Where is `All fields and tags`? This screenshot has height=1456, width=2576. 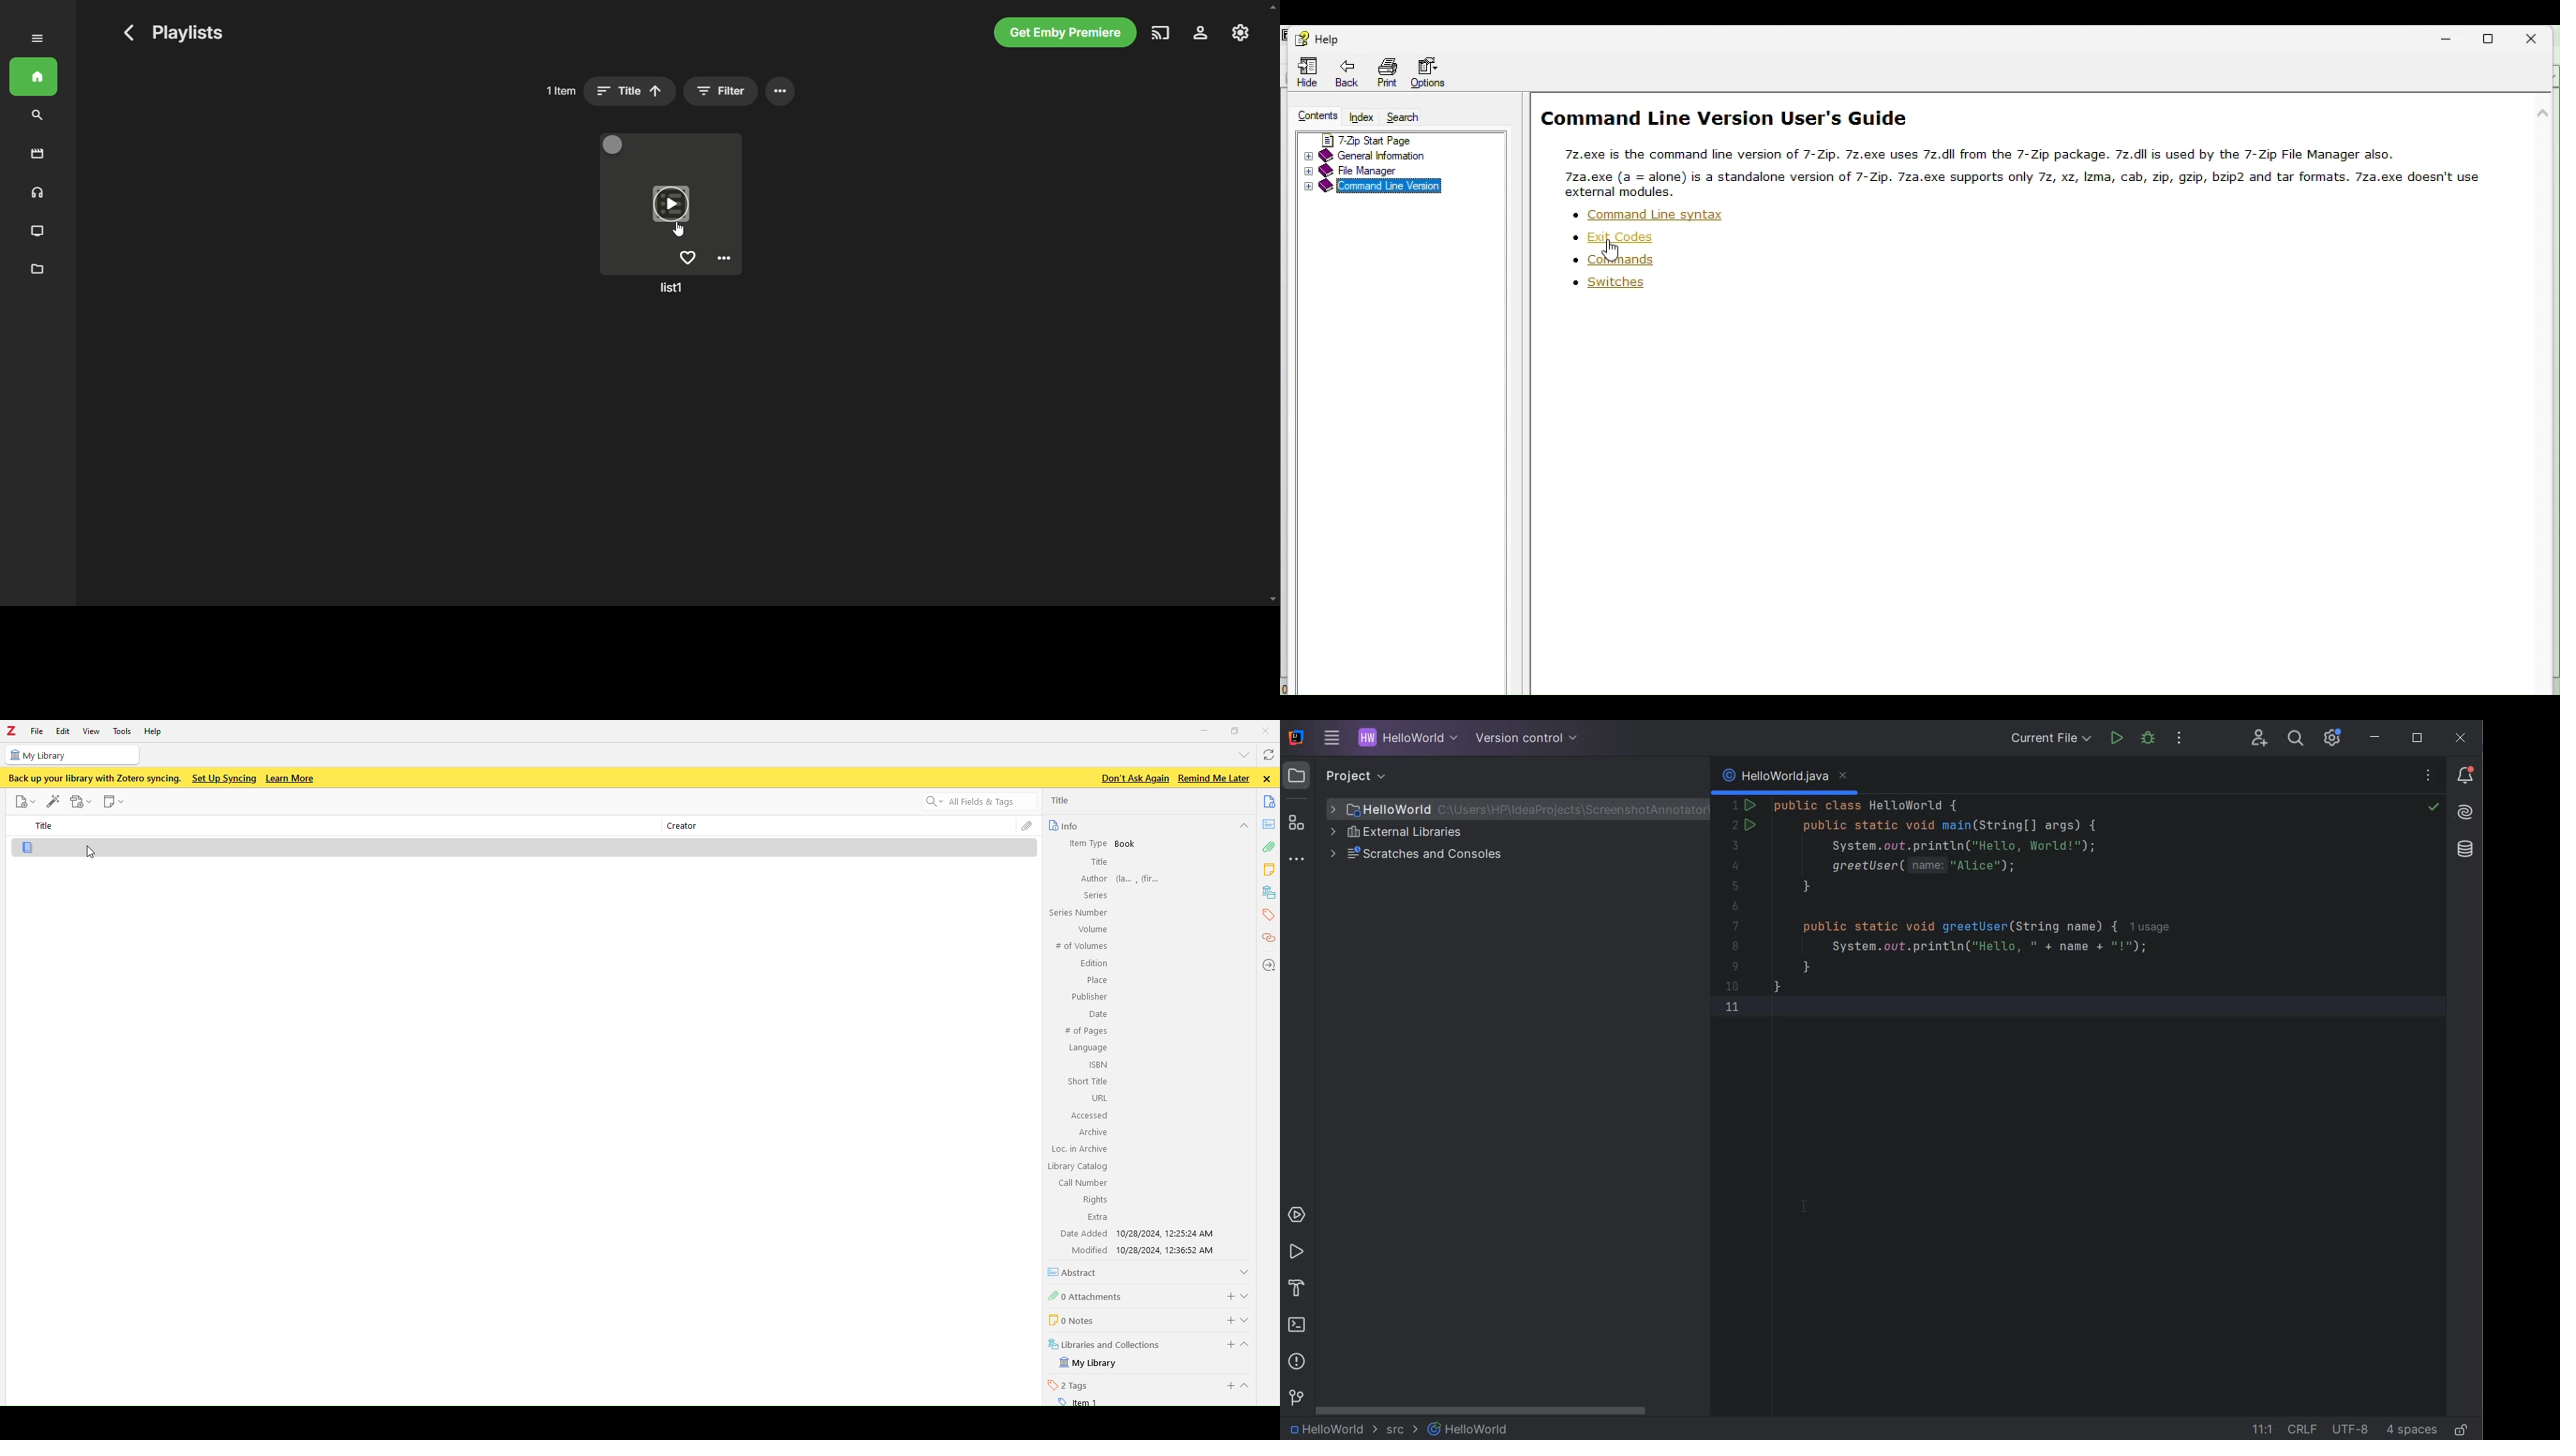 All fields and tags is located at coordinates (971, 803).